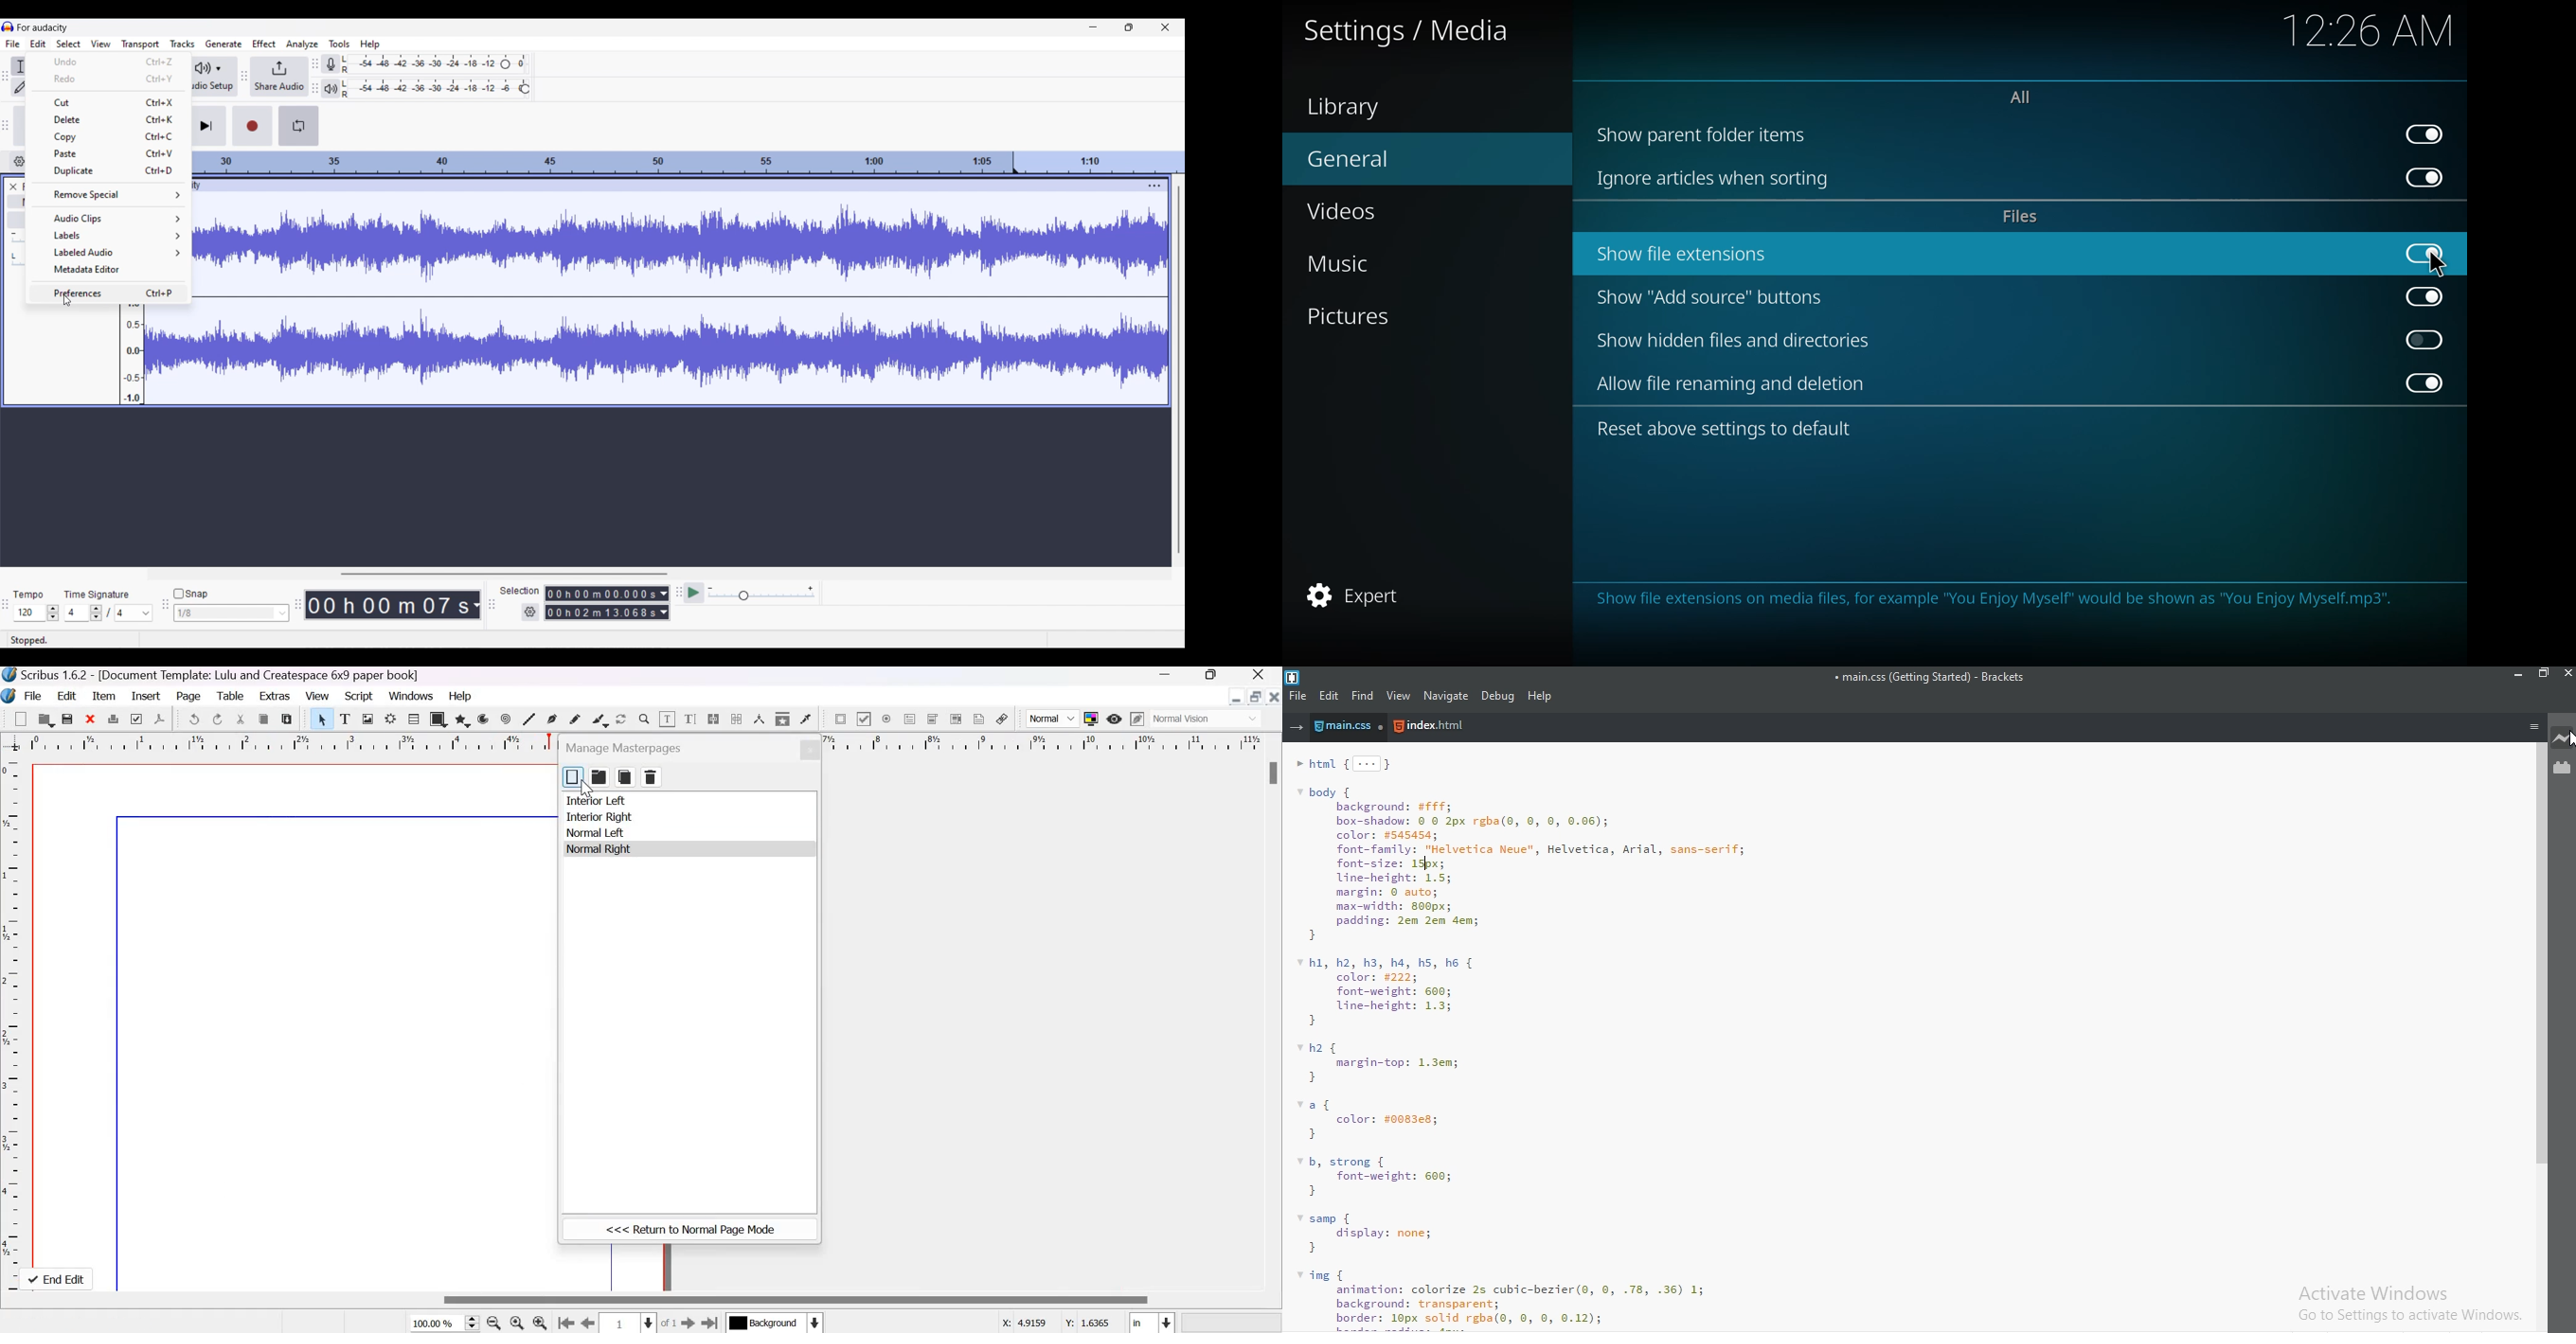 Image resolution: width=2576 pixels, height=1344 pixels. What do you see at coordinates (564, 1322) in the screenshot?
I see `go to the first page` at bounding box center [564, 1322].